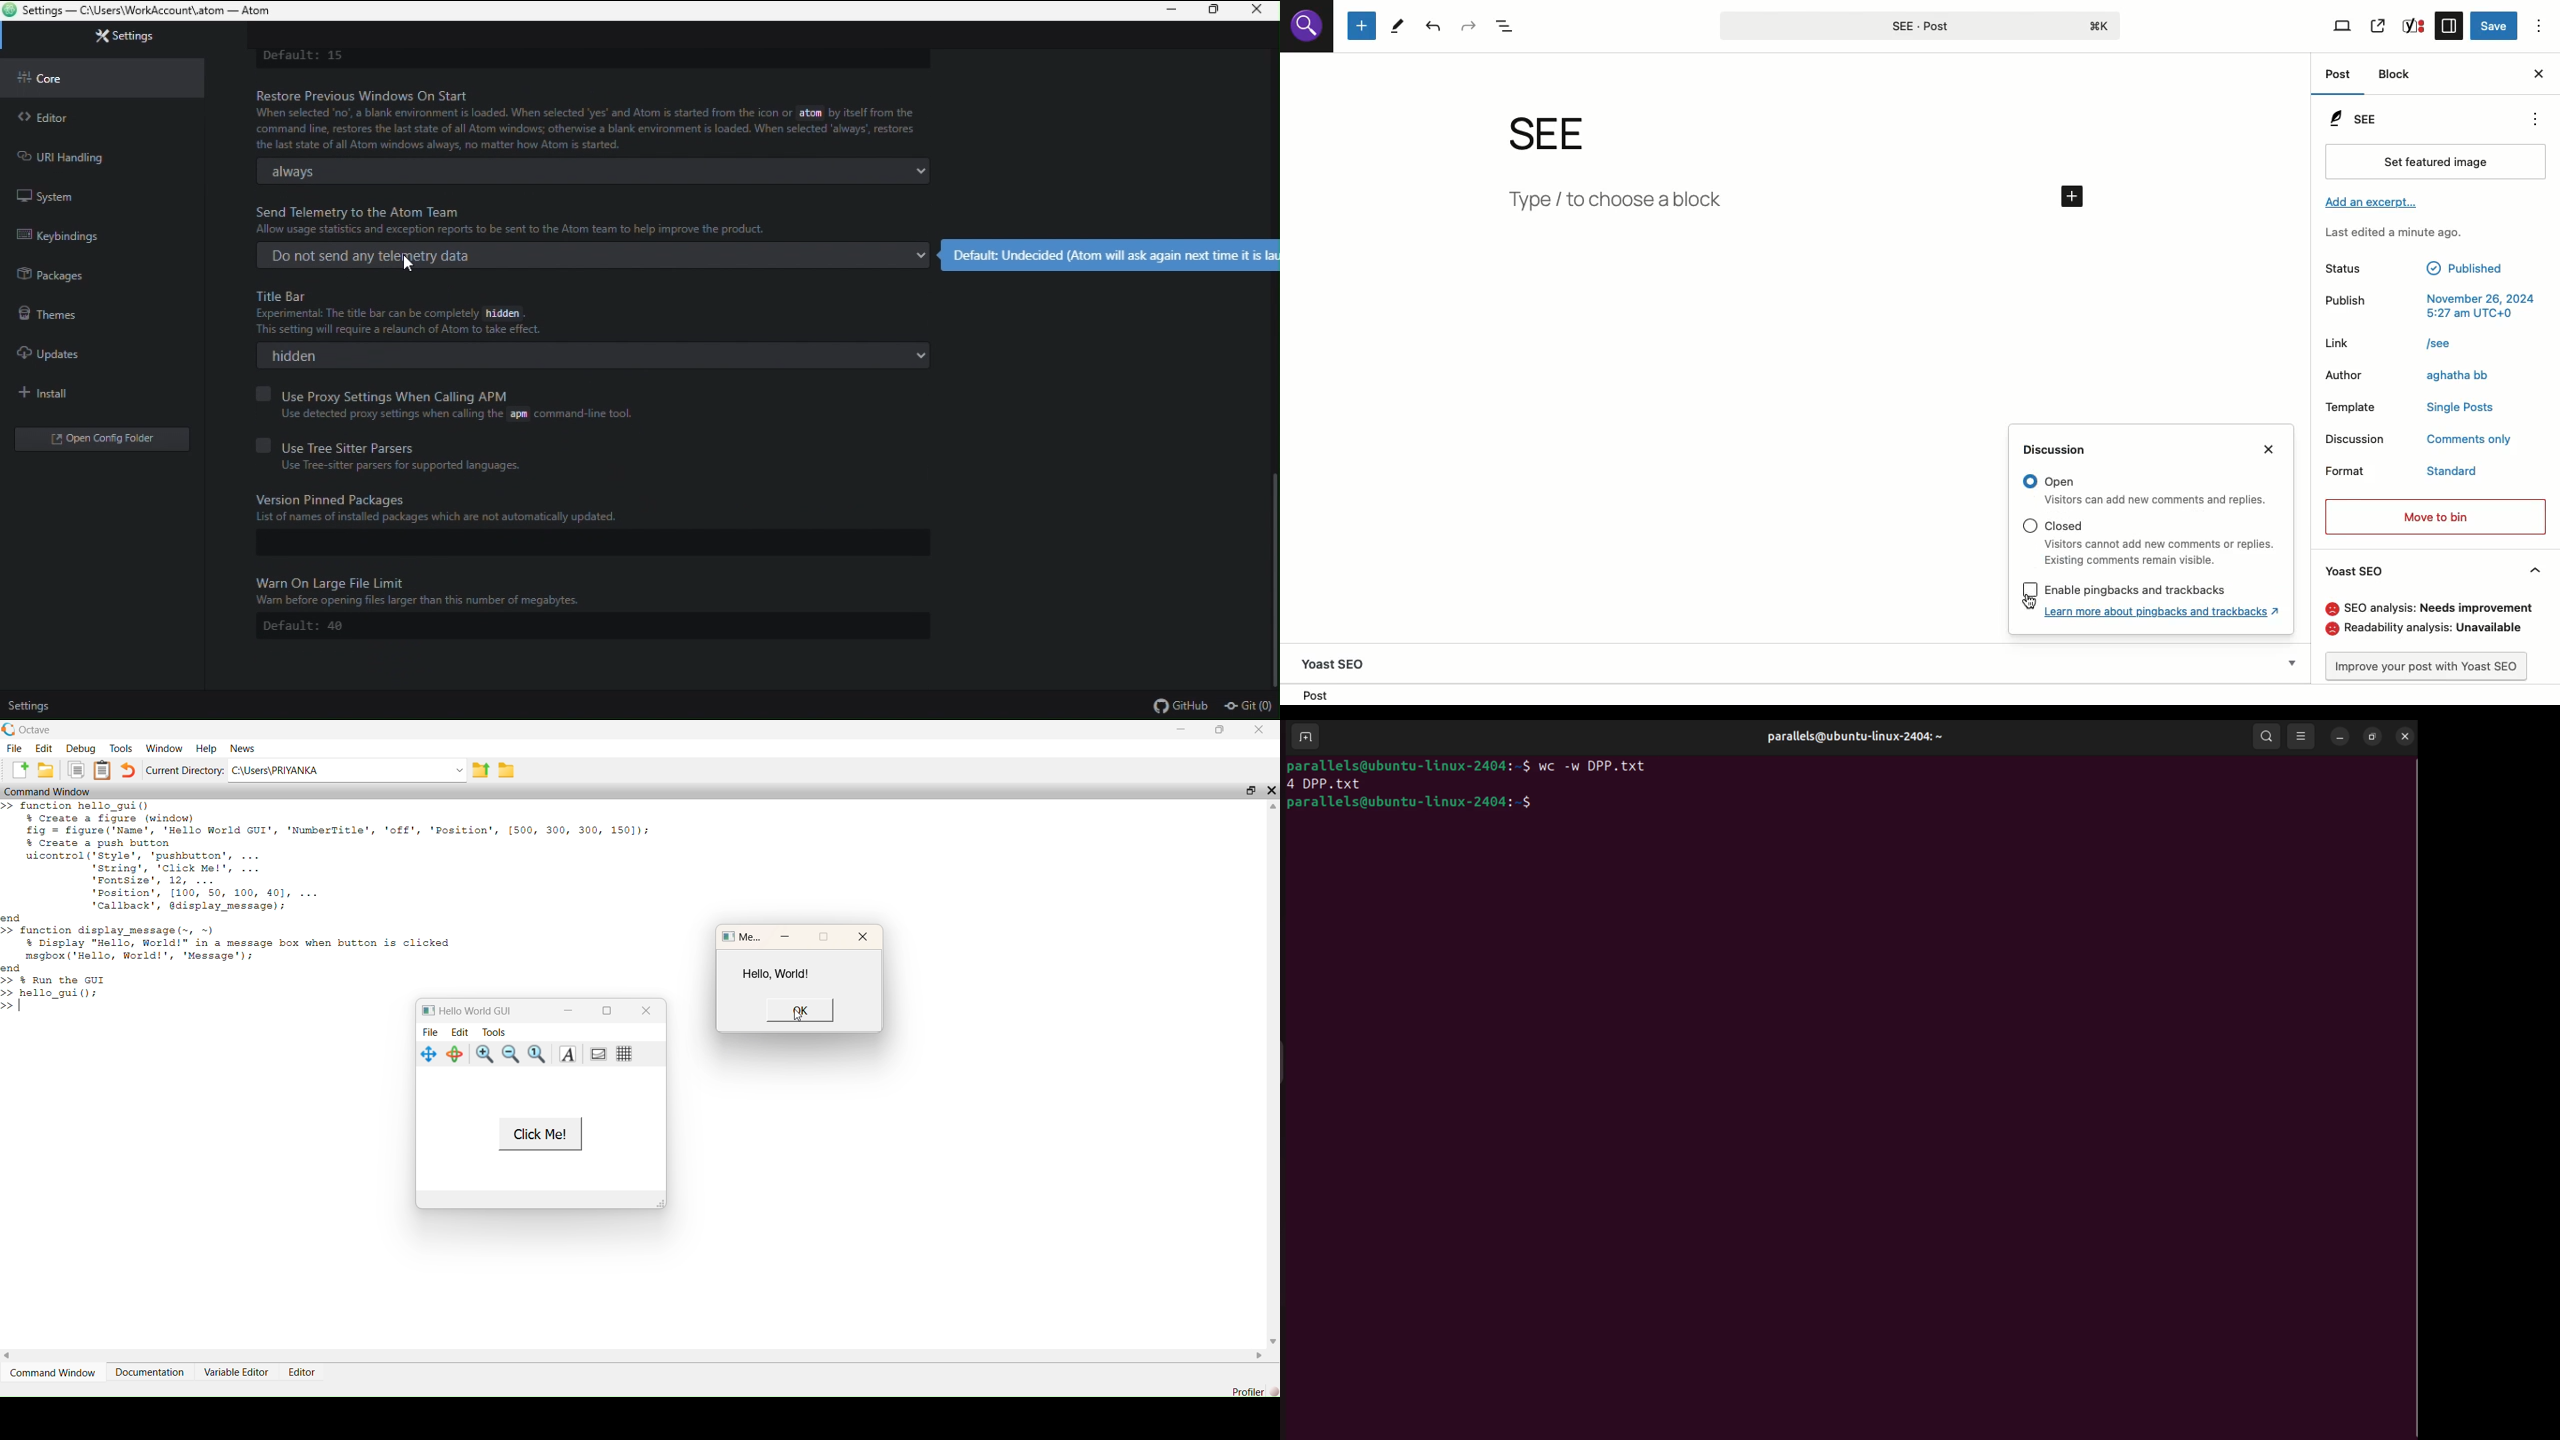  Describe the element at coordinates (513, 1054) in the screenshot. I see `zoom out` at that location.